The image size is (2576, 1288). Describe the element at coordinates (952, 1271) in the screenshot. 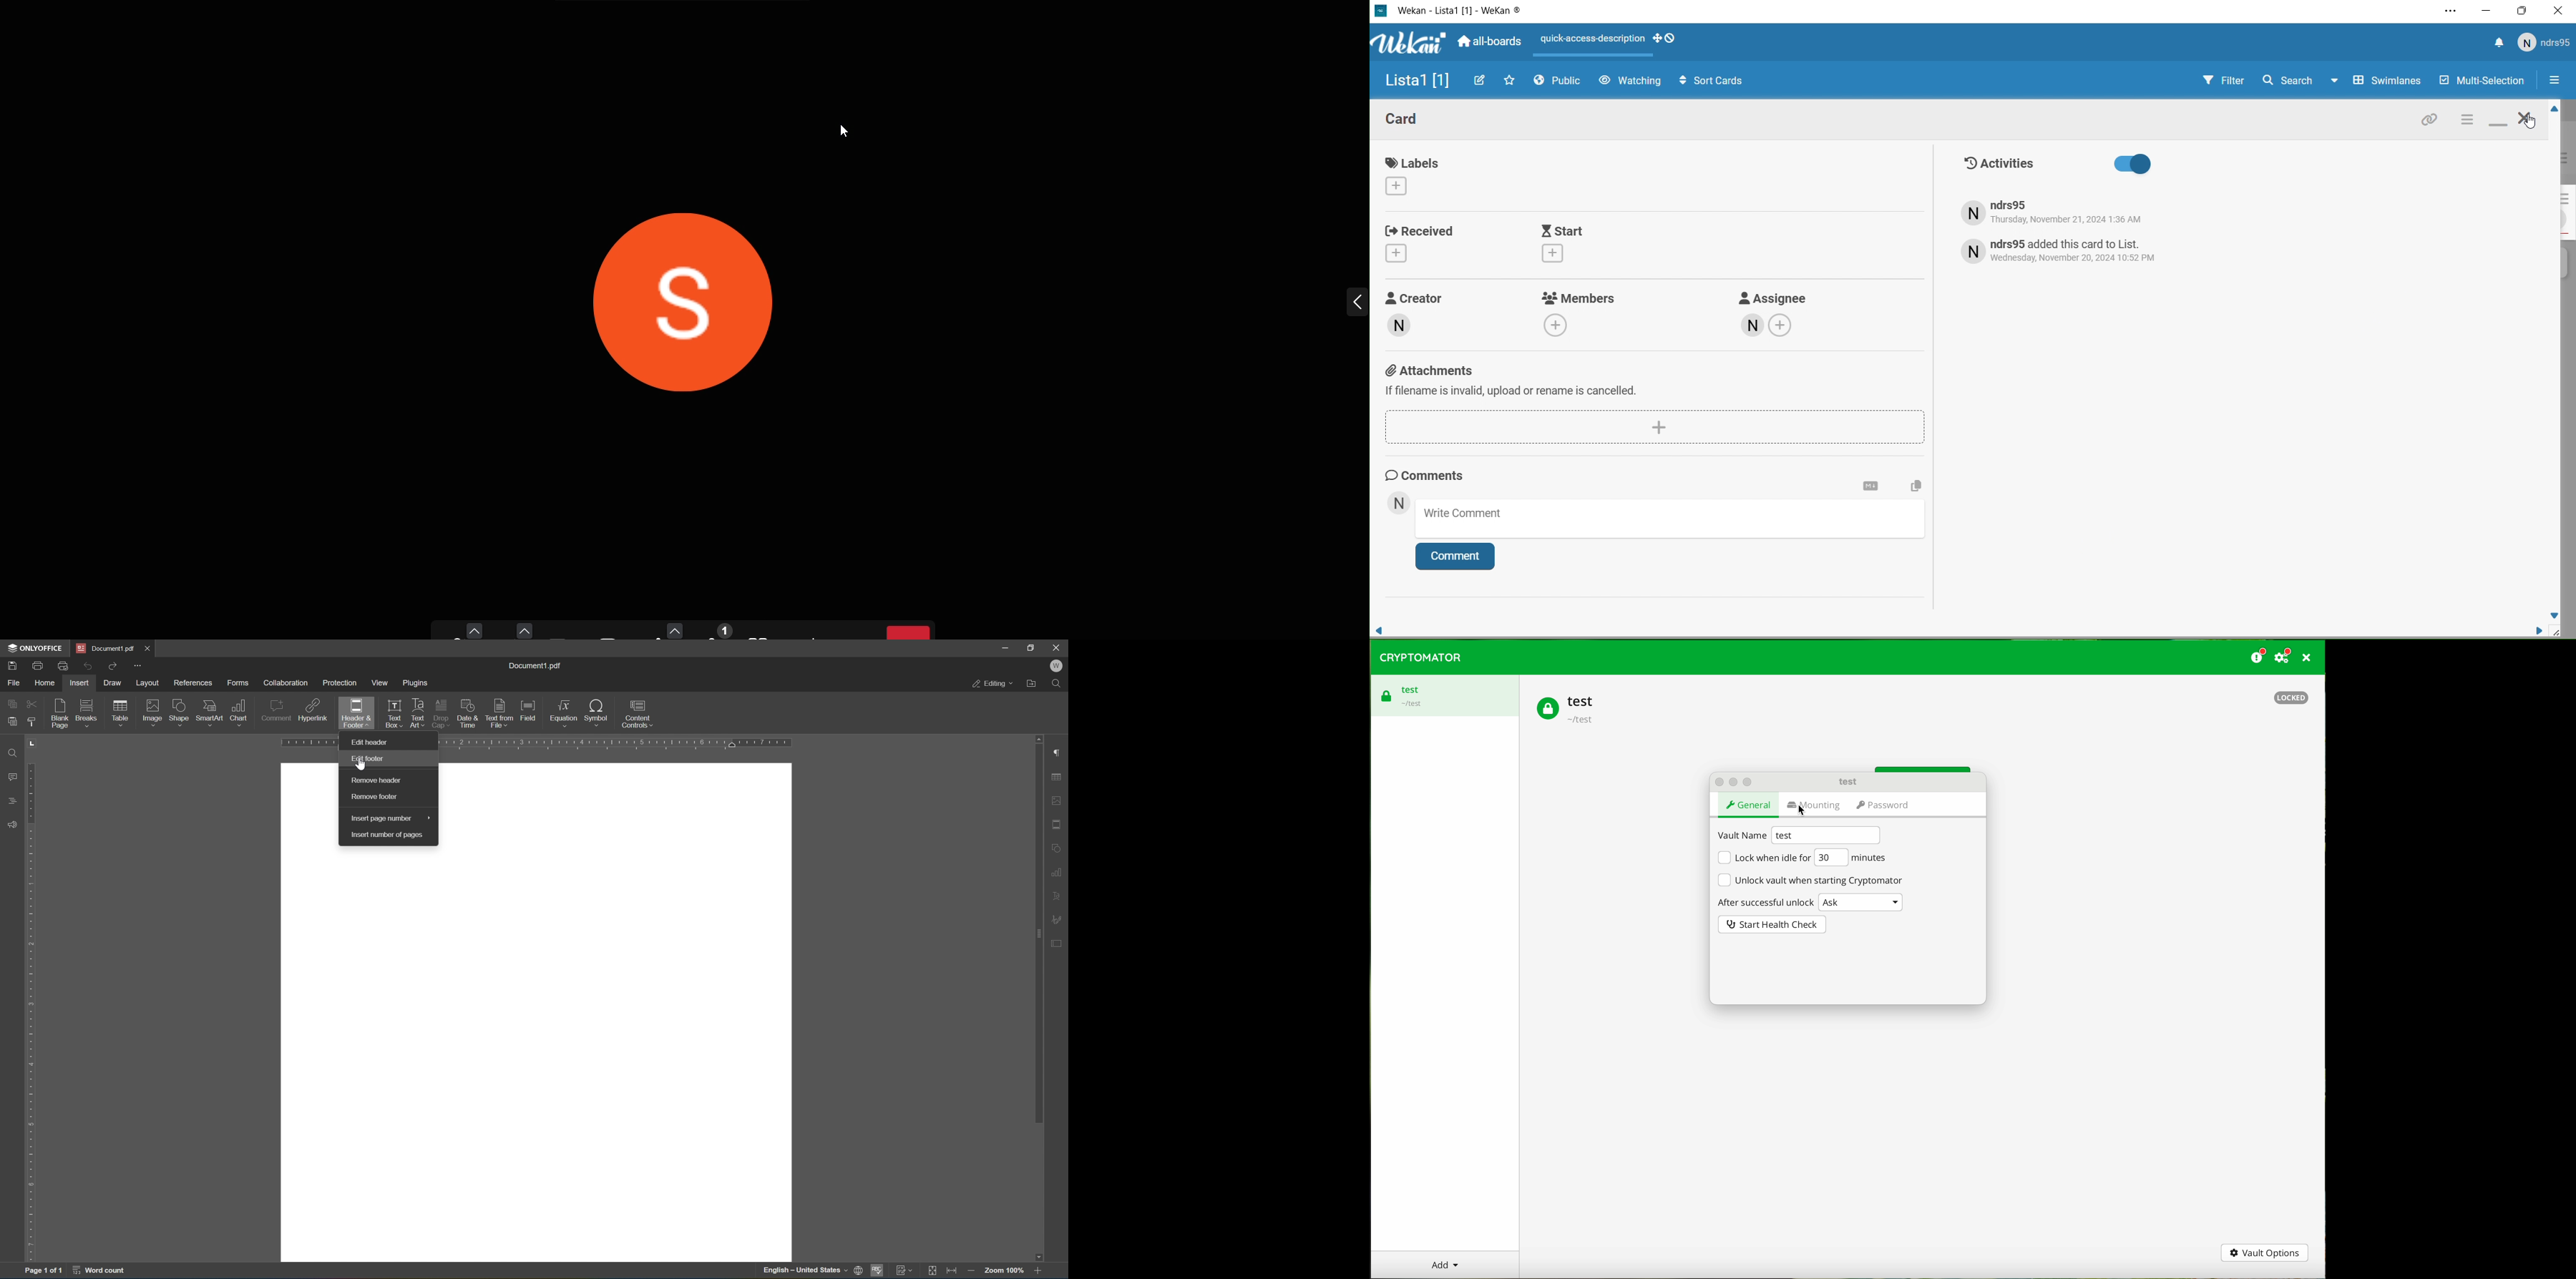

I see `fit to width` at that location.